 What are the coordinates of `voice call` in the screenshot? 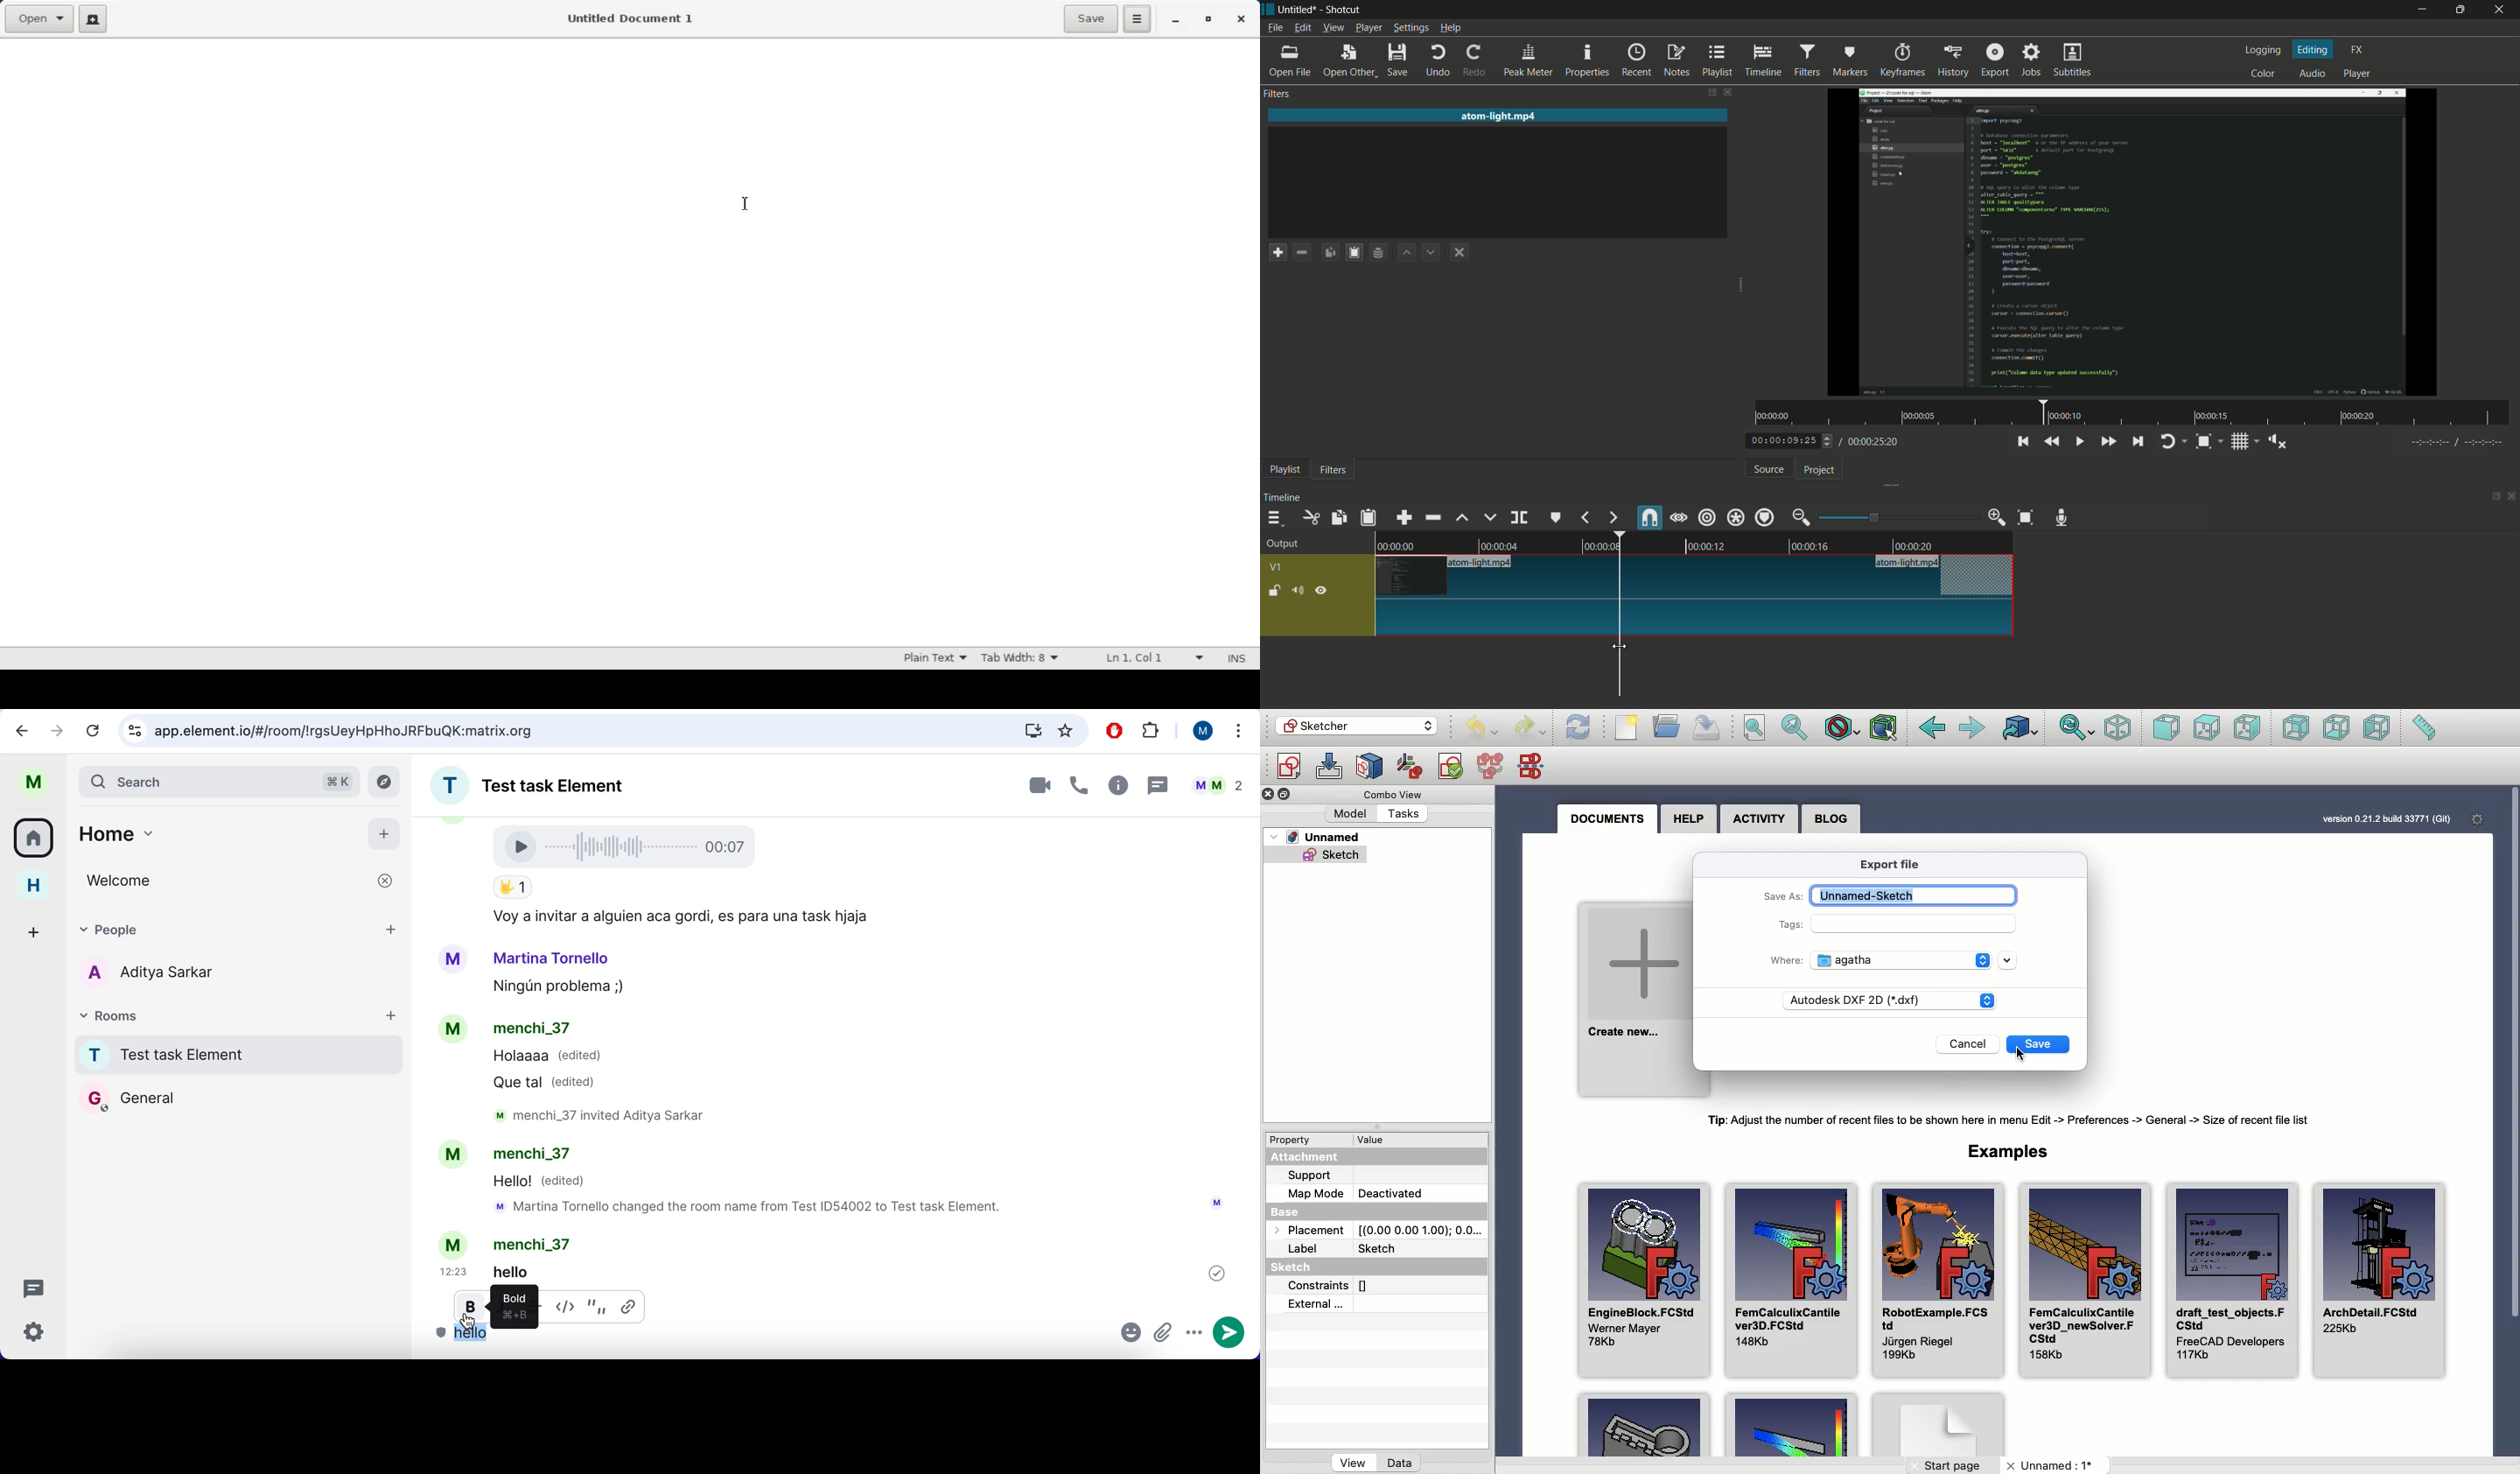 It's located at (1076, 788).